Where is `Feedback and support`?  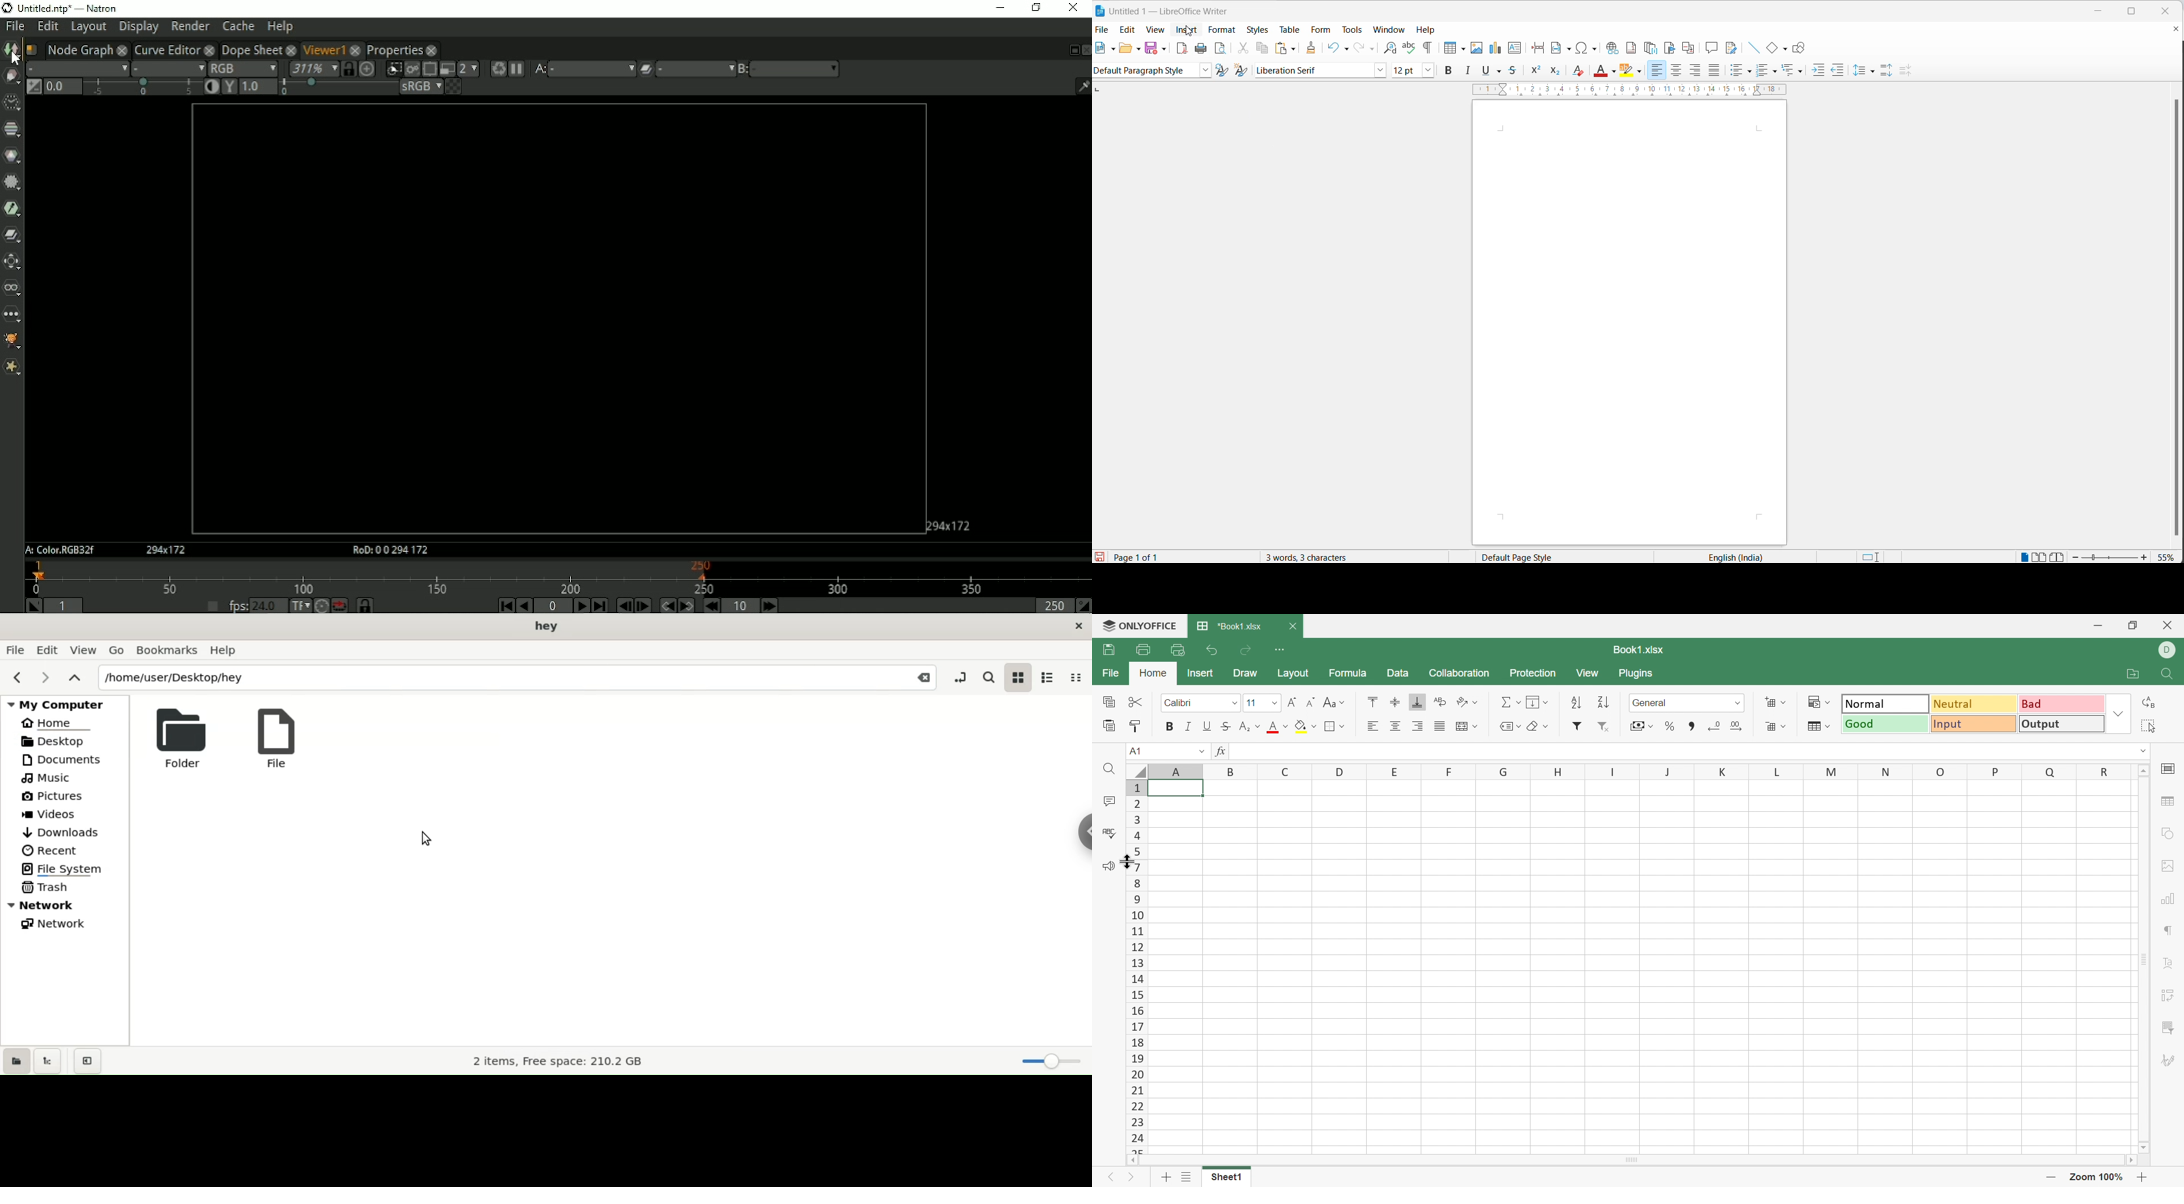
Feedback and support is located at coordinates (1108, 868).